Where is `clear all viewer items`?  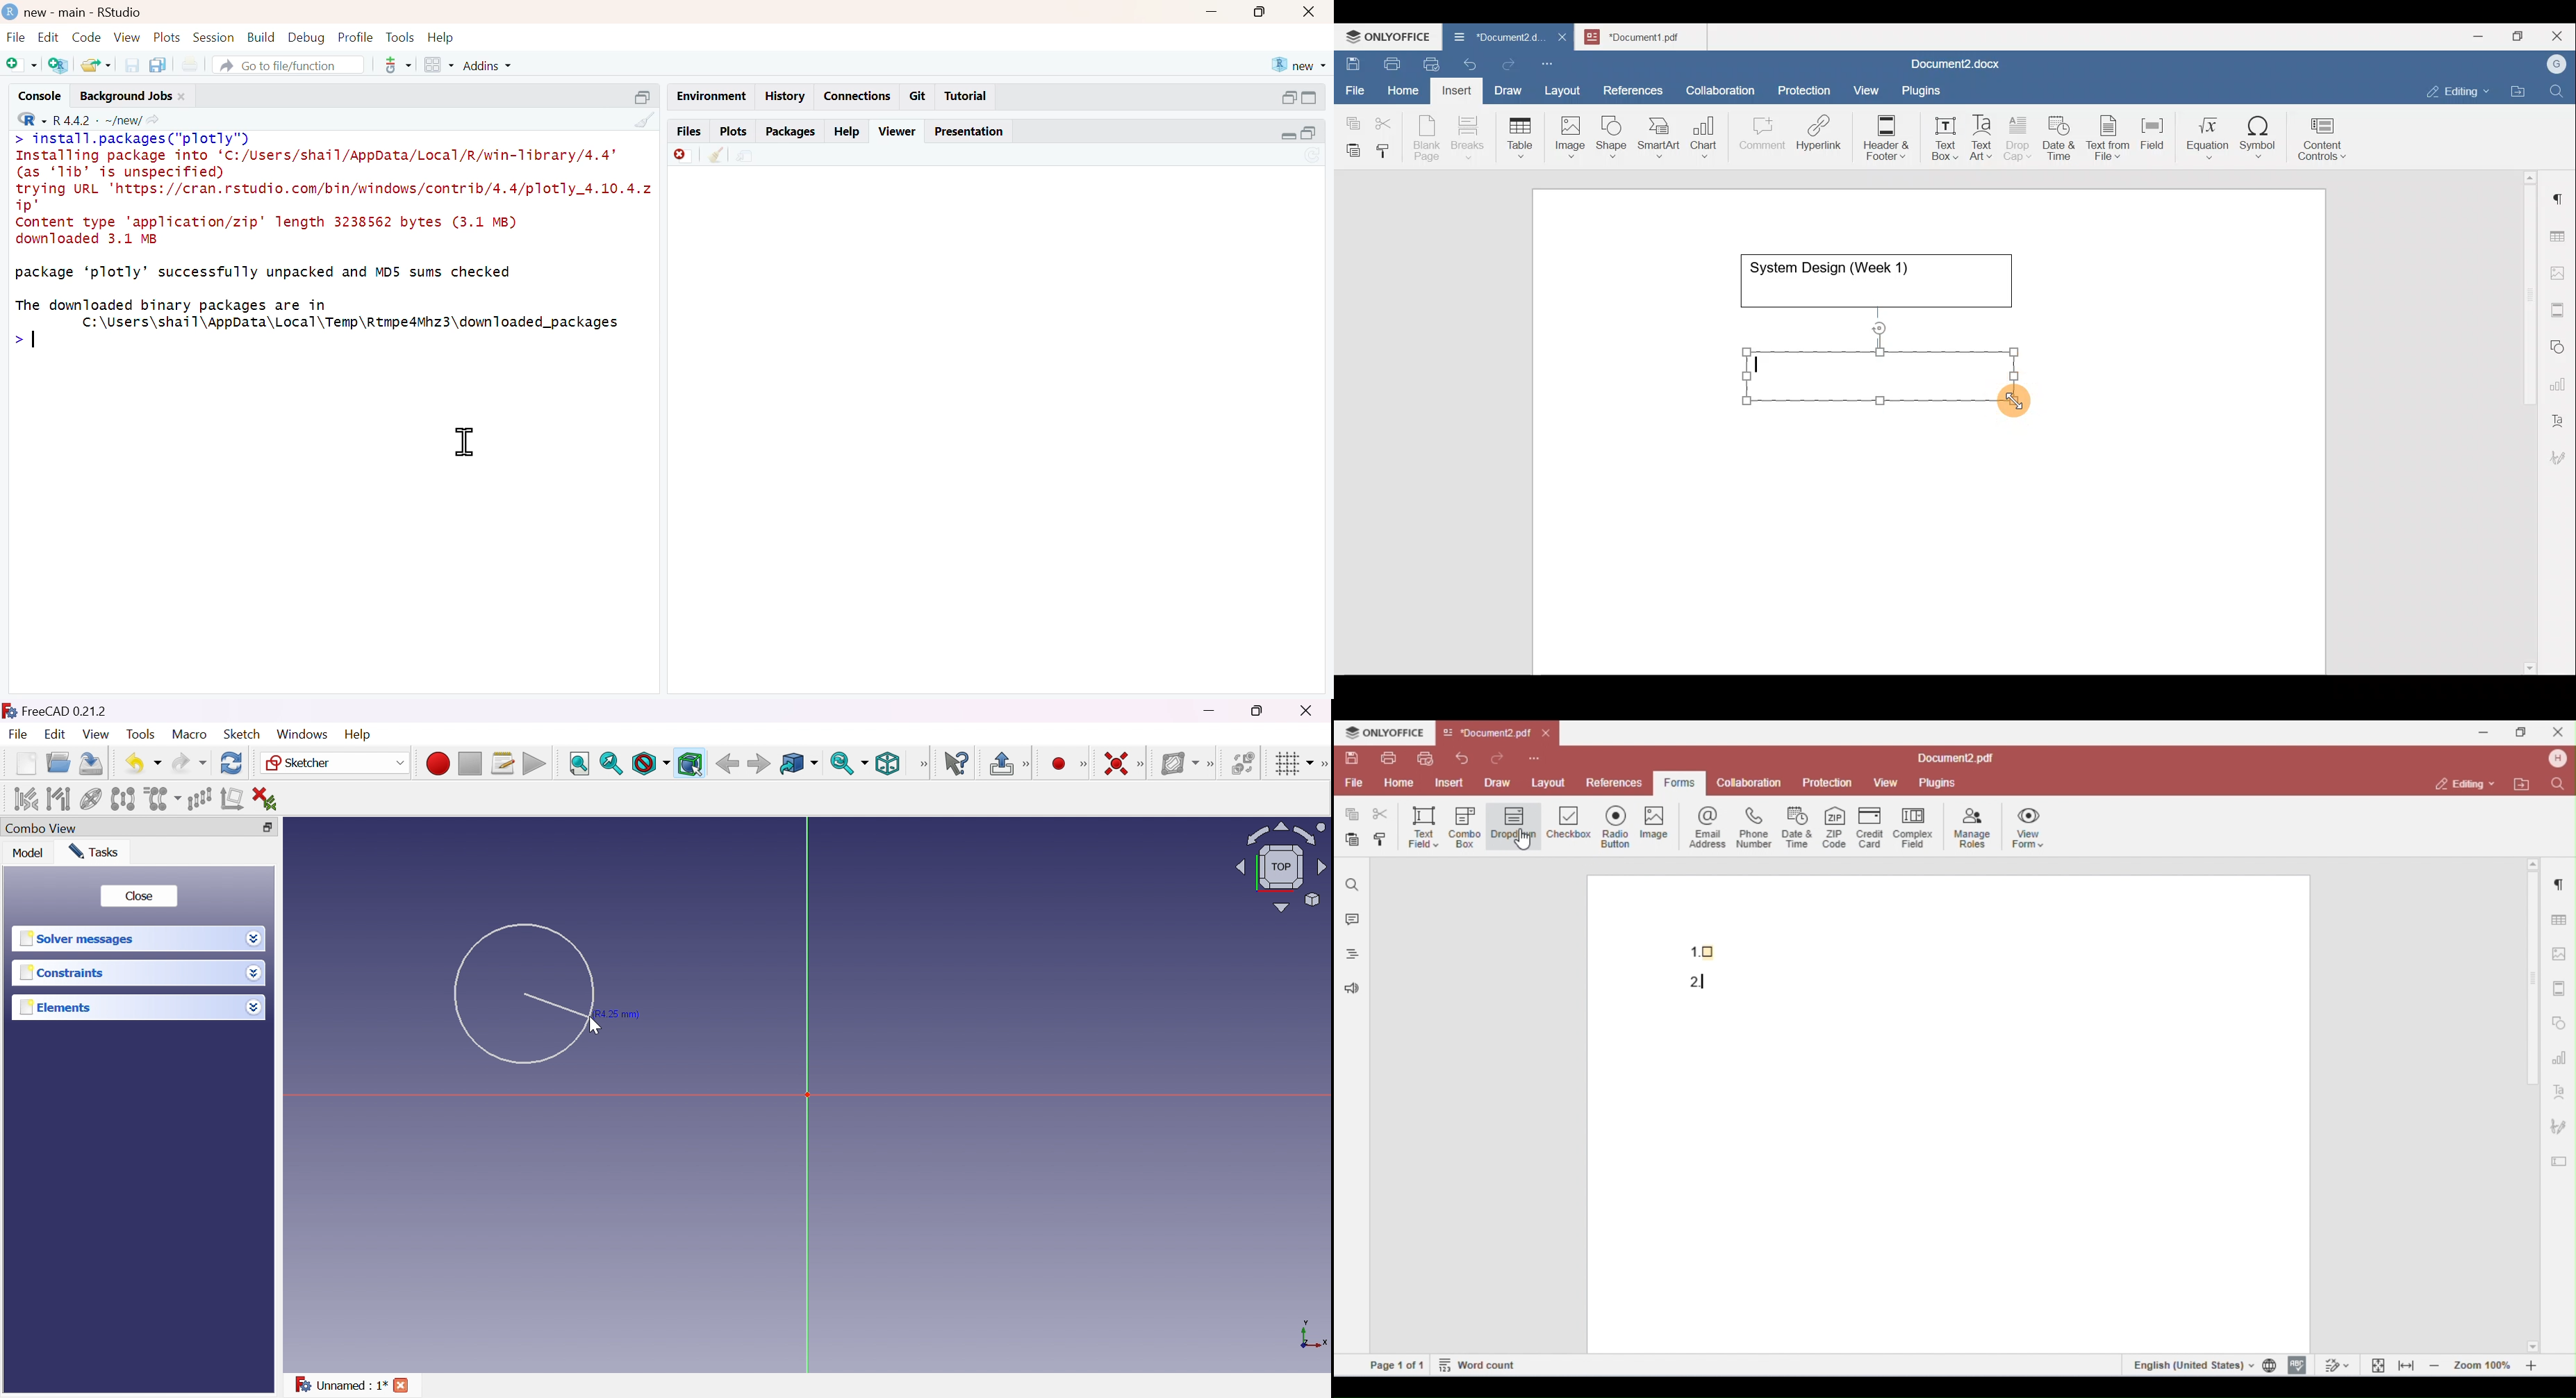
clear all viewer items is located at coordinates (716, 155).